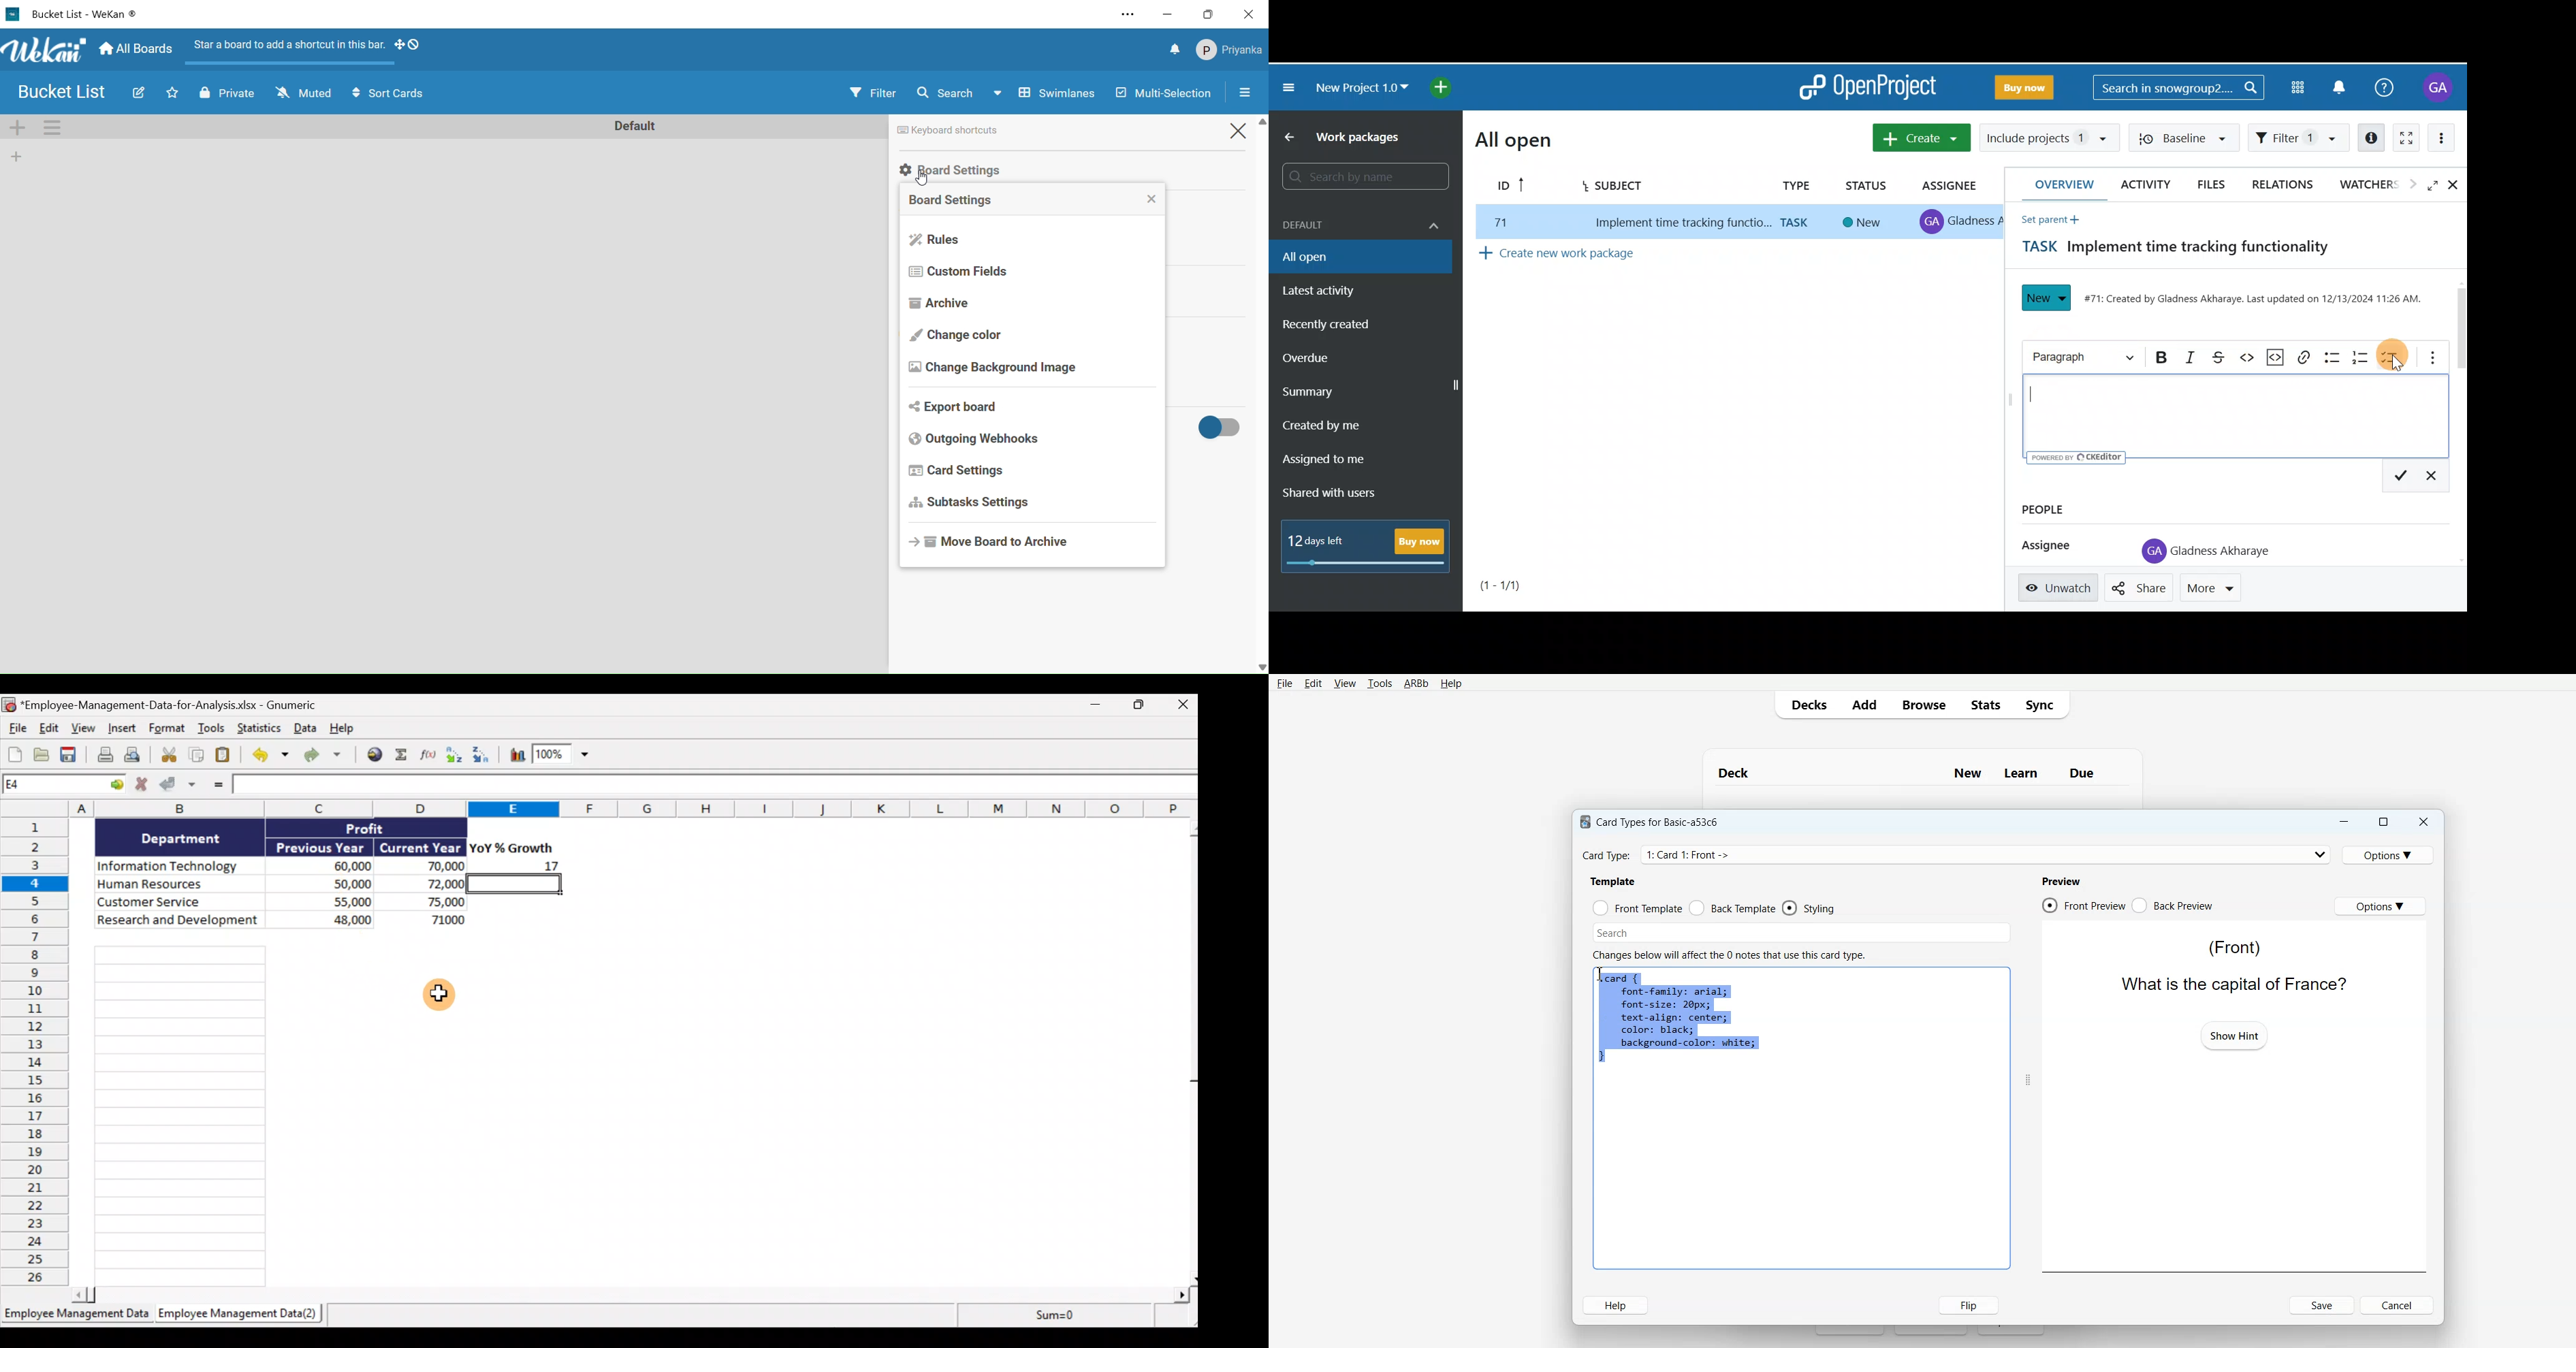 This screenshot has width=2576, height=1372. I want to click on Cut selection, so click(165, 756).